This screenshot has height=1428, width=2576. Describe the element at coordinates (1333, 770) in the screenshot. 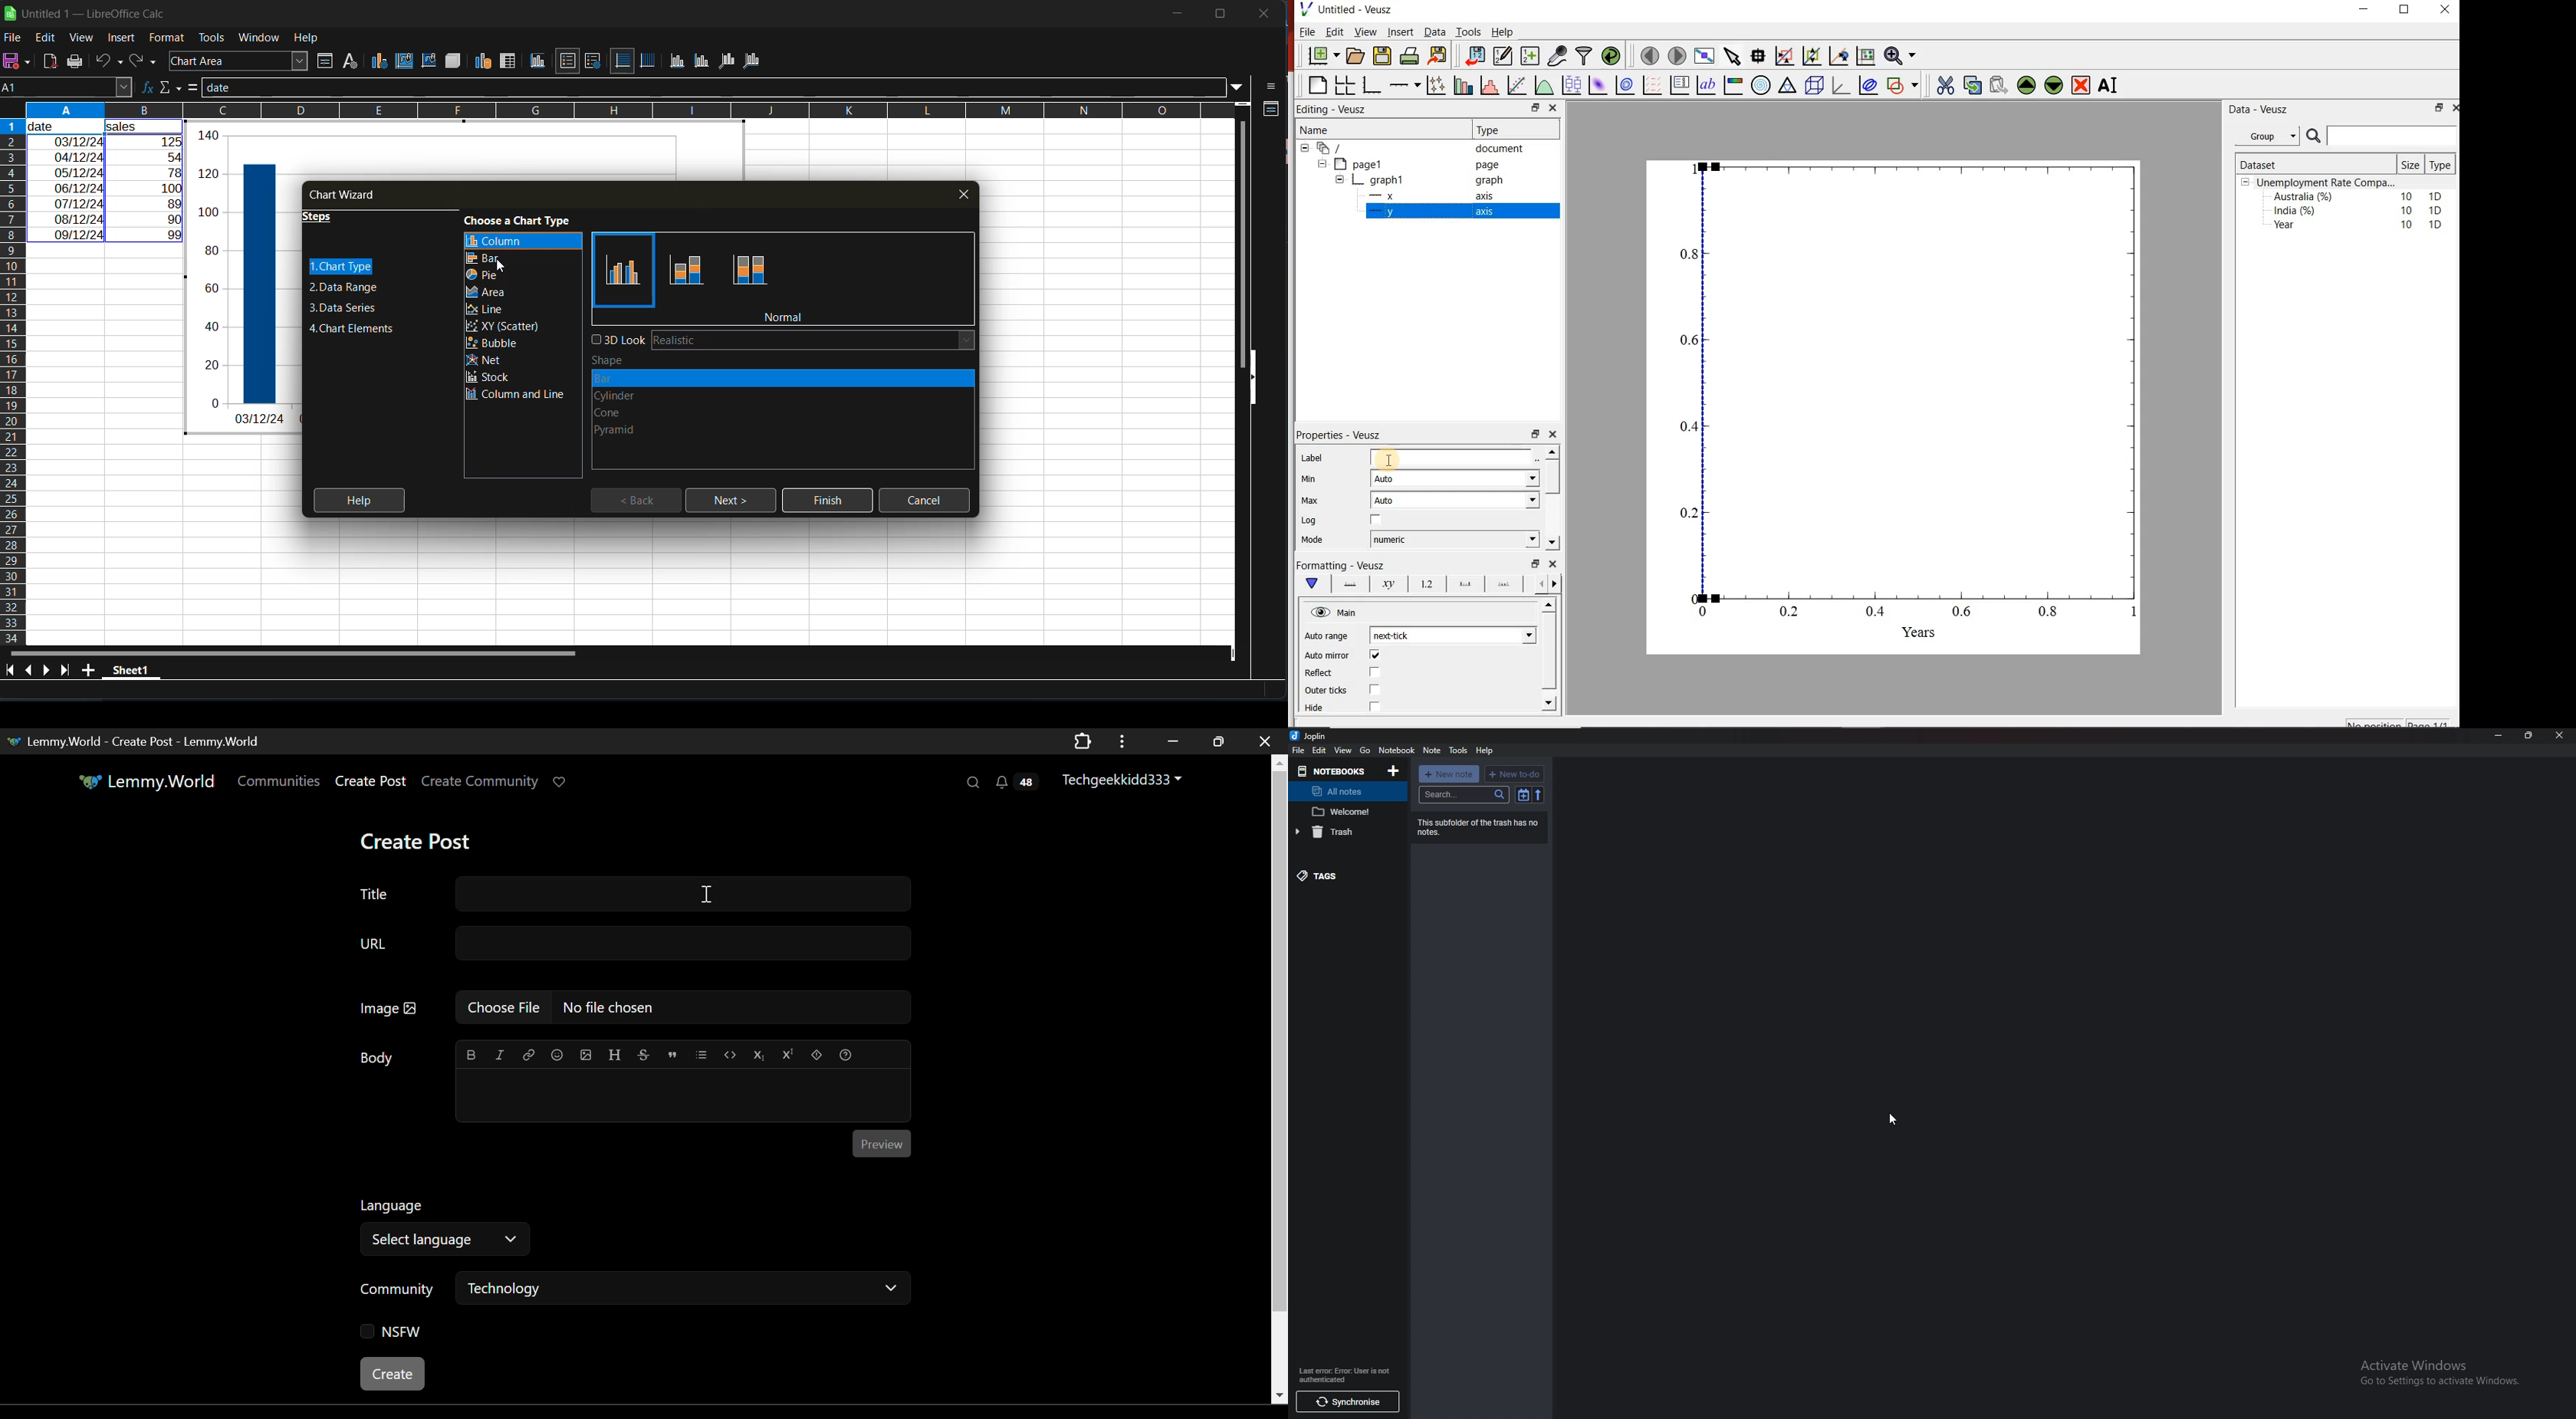

I see `Notebooks` at that location.